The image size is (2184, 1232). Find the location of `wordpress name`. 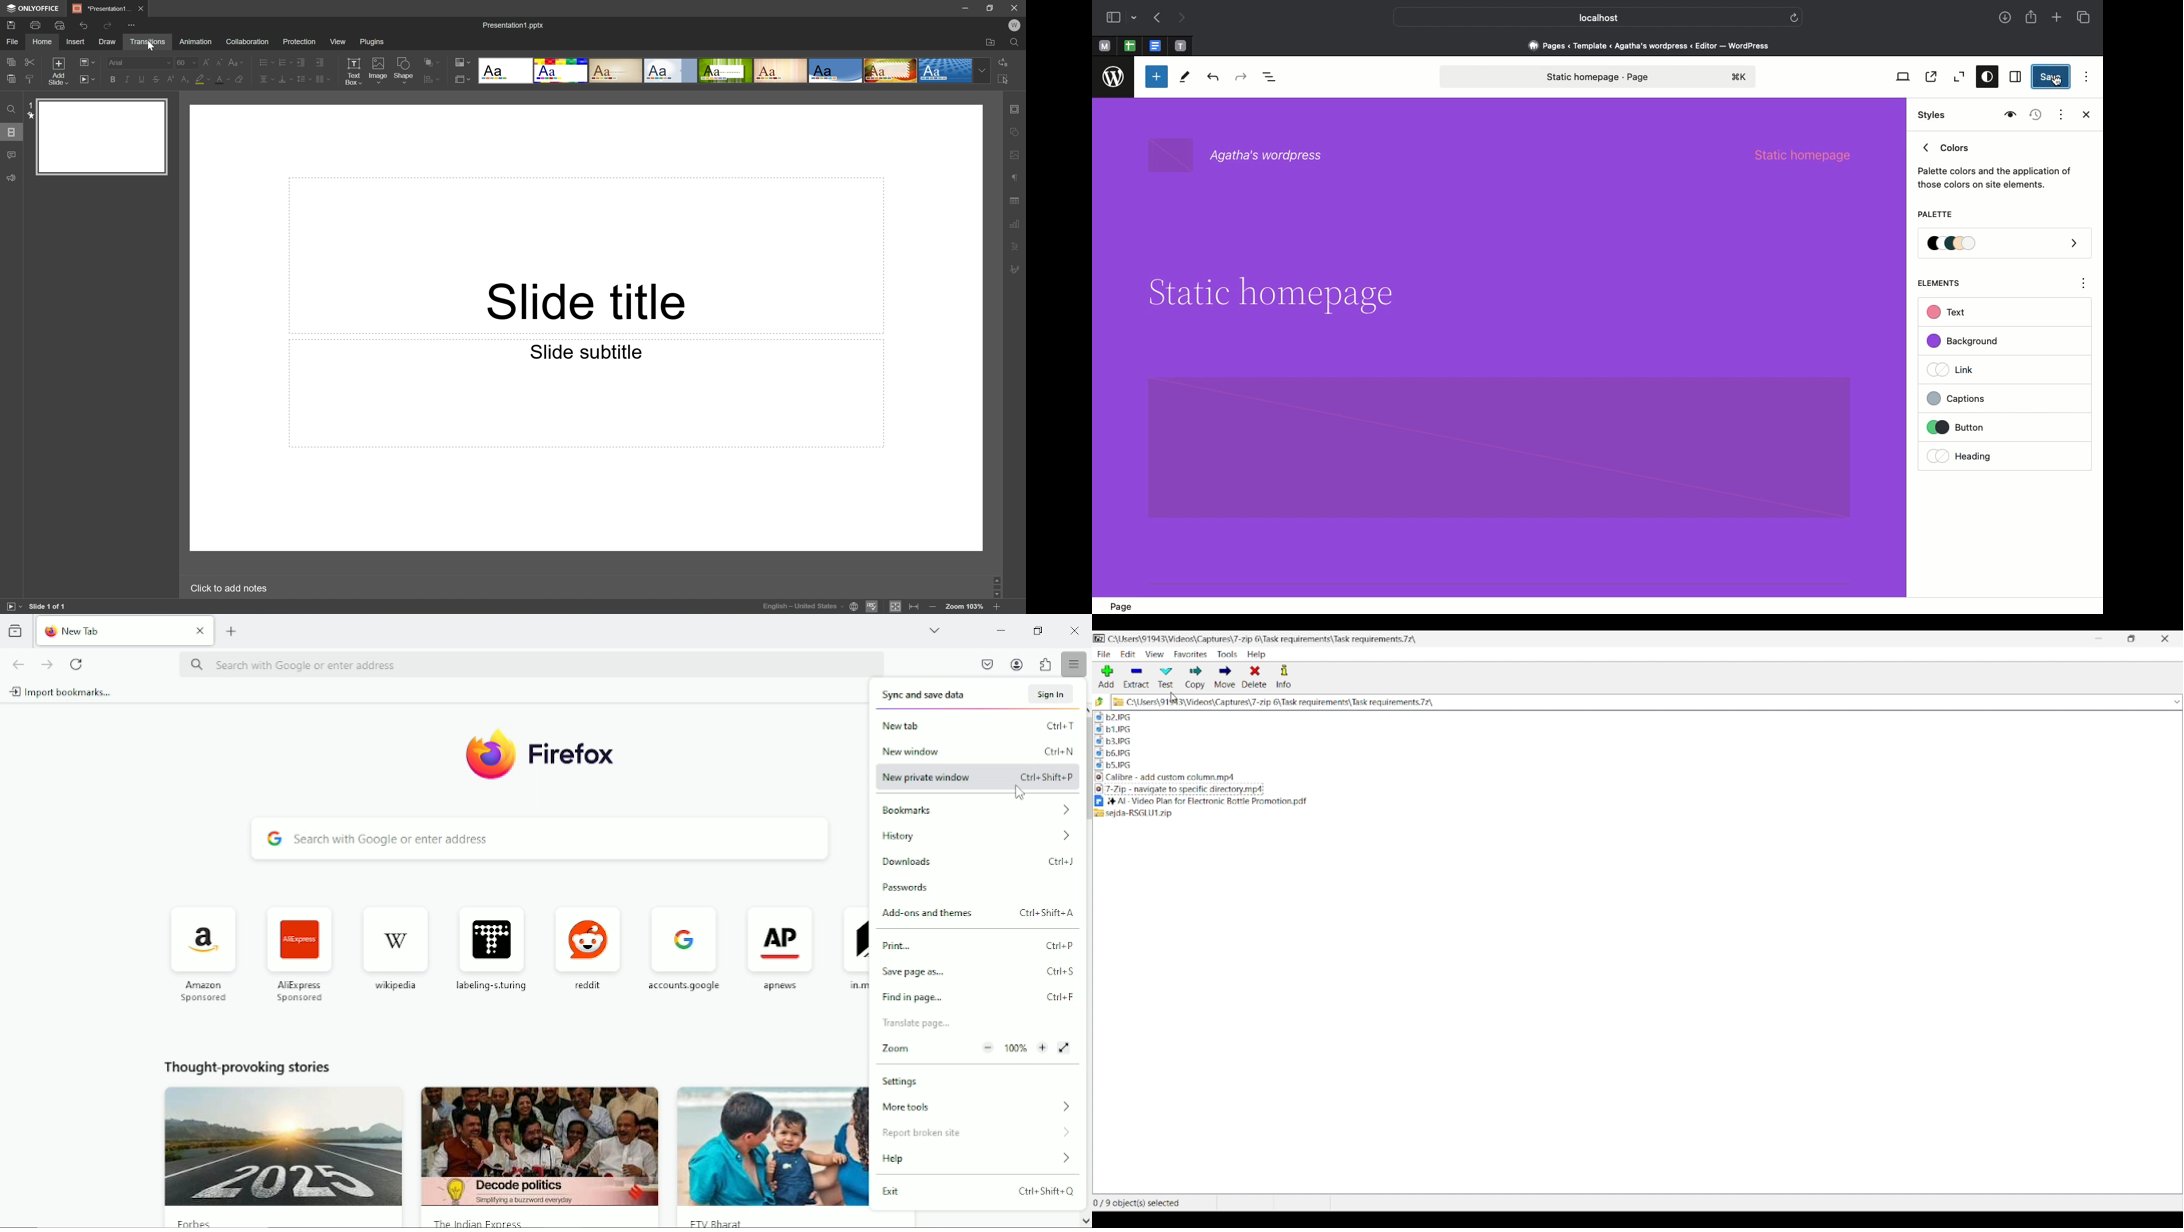

wordpress name is located at coordinates (1244, 156).